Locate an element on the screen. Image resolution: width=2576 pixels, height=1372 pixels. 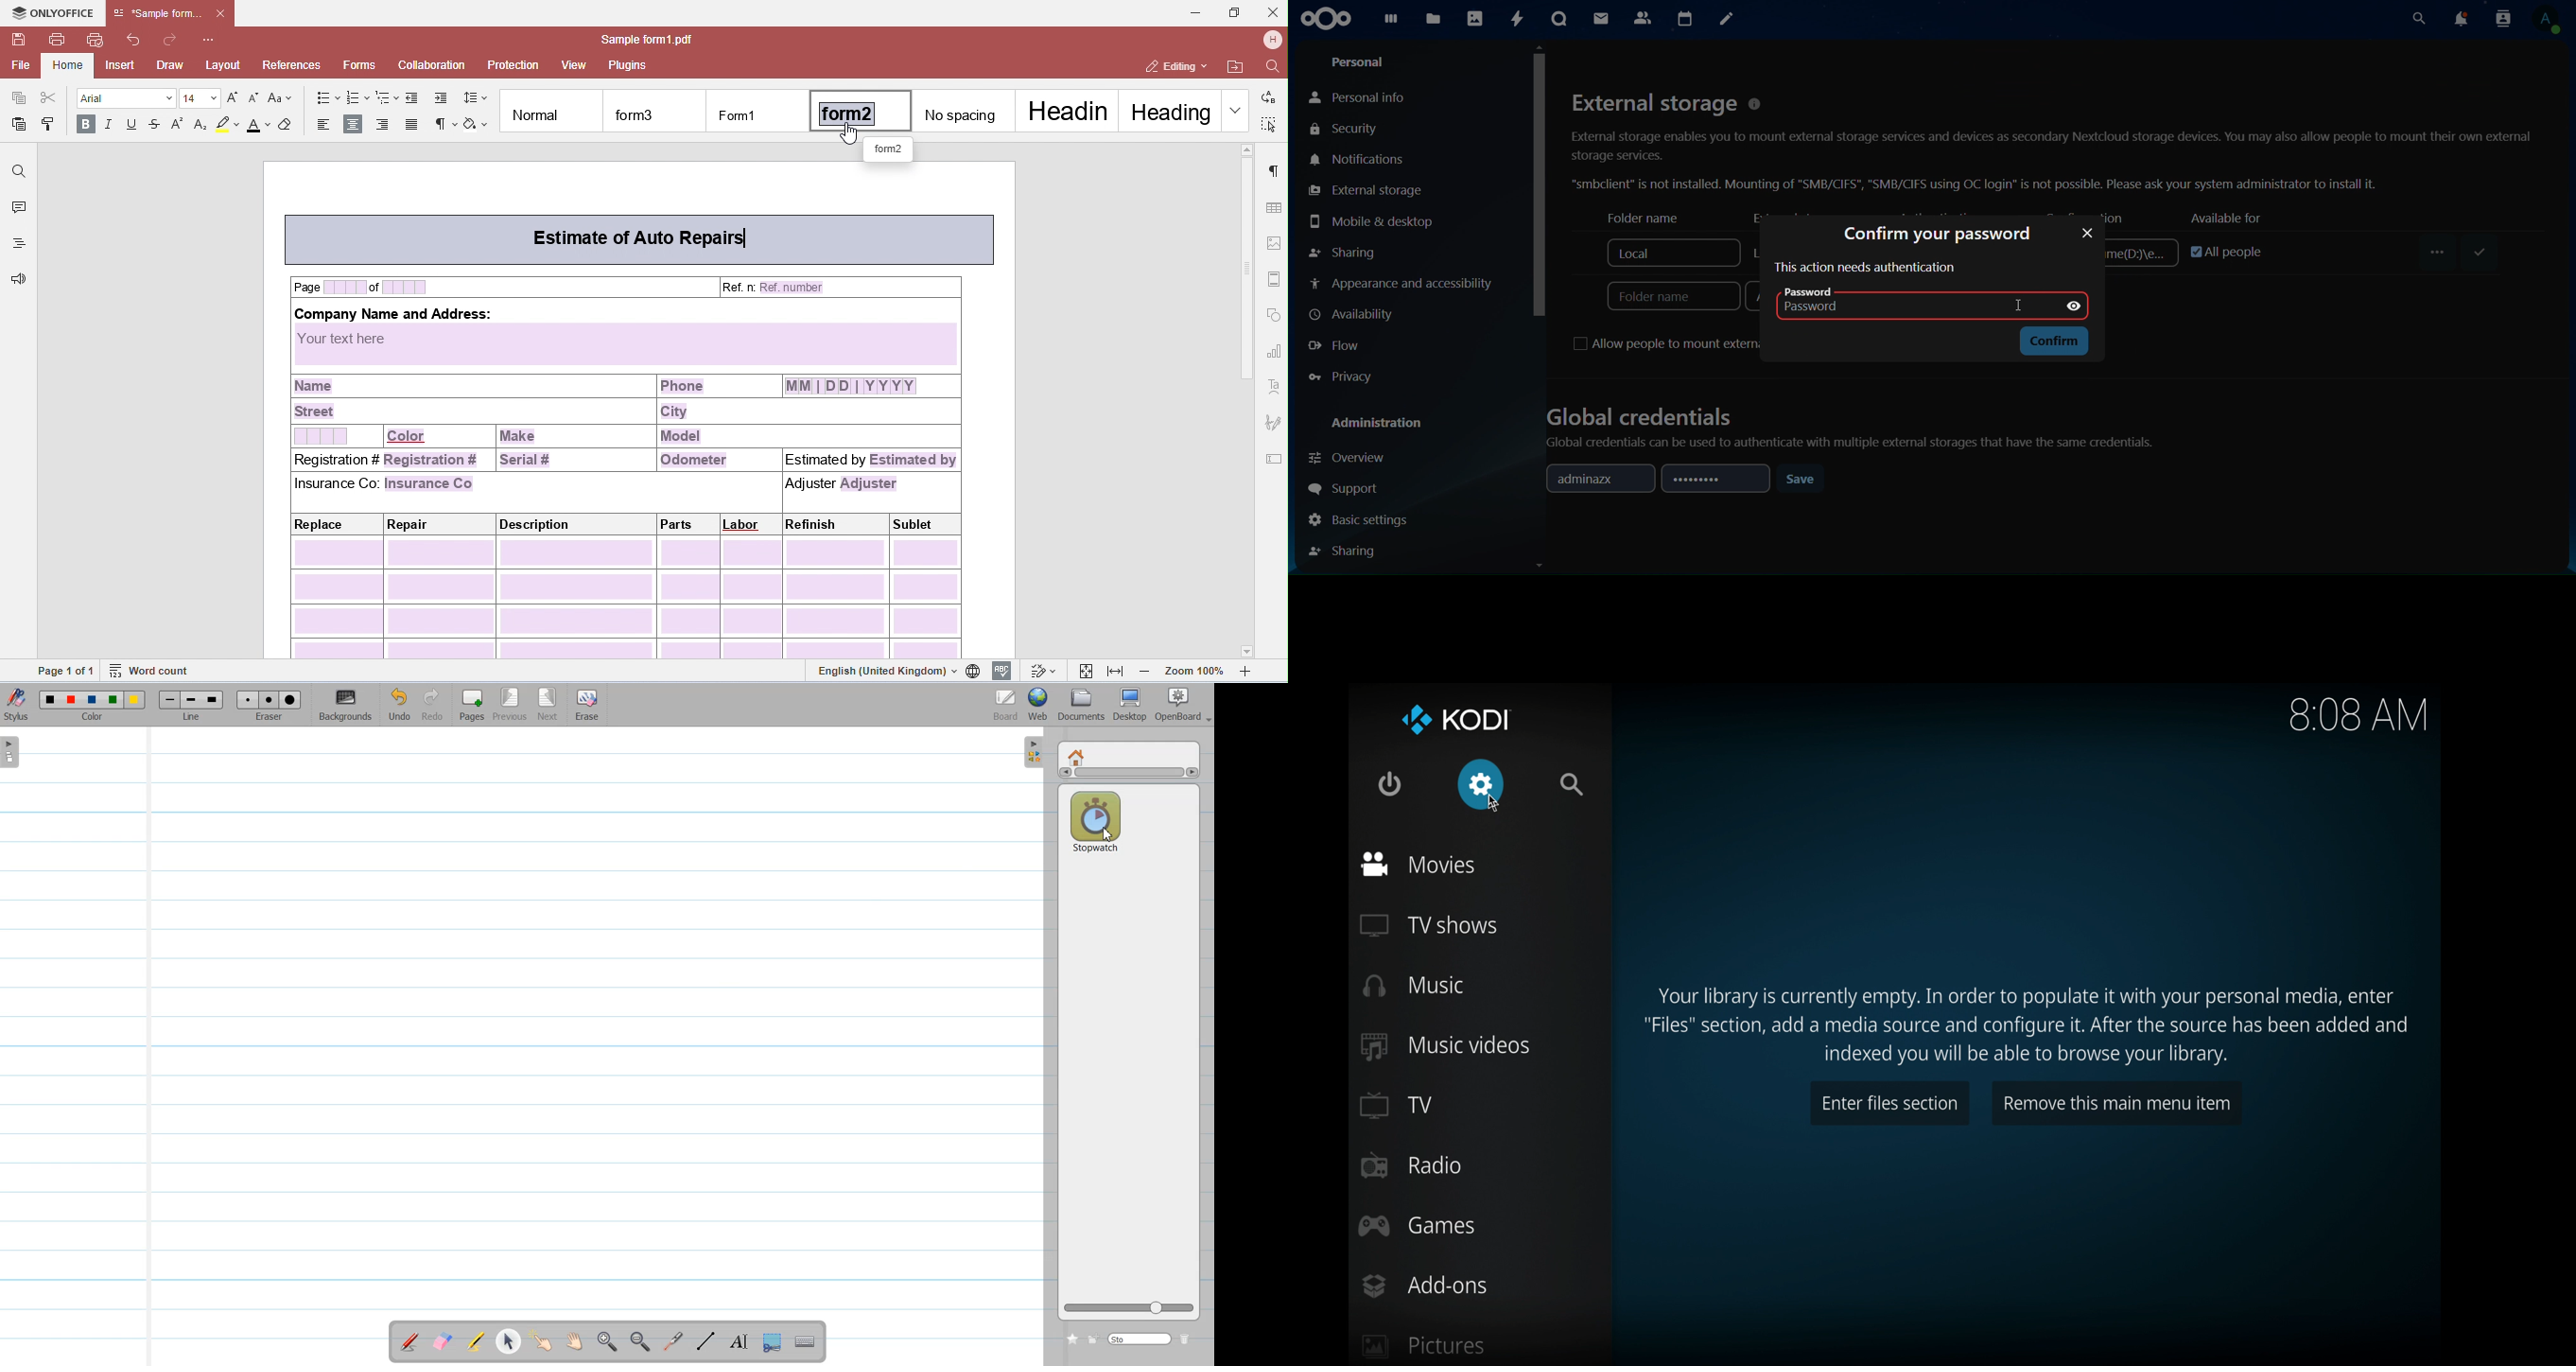
music is located at coordinates (1413, 986).